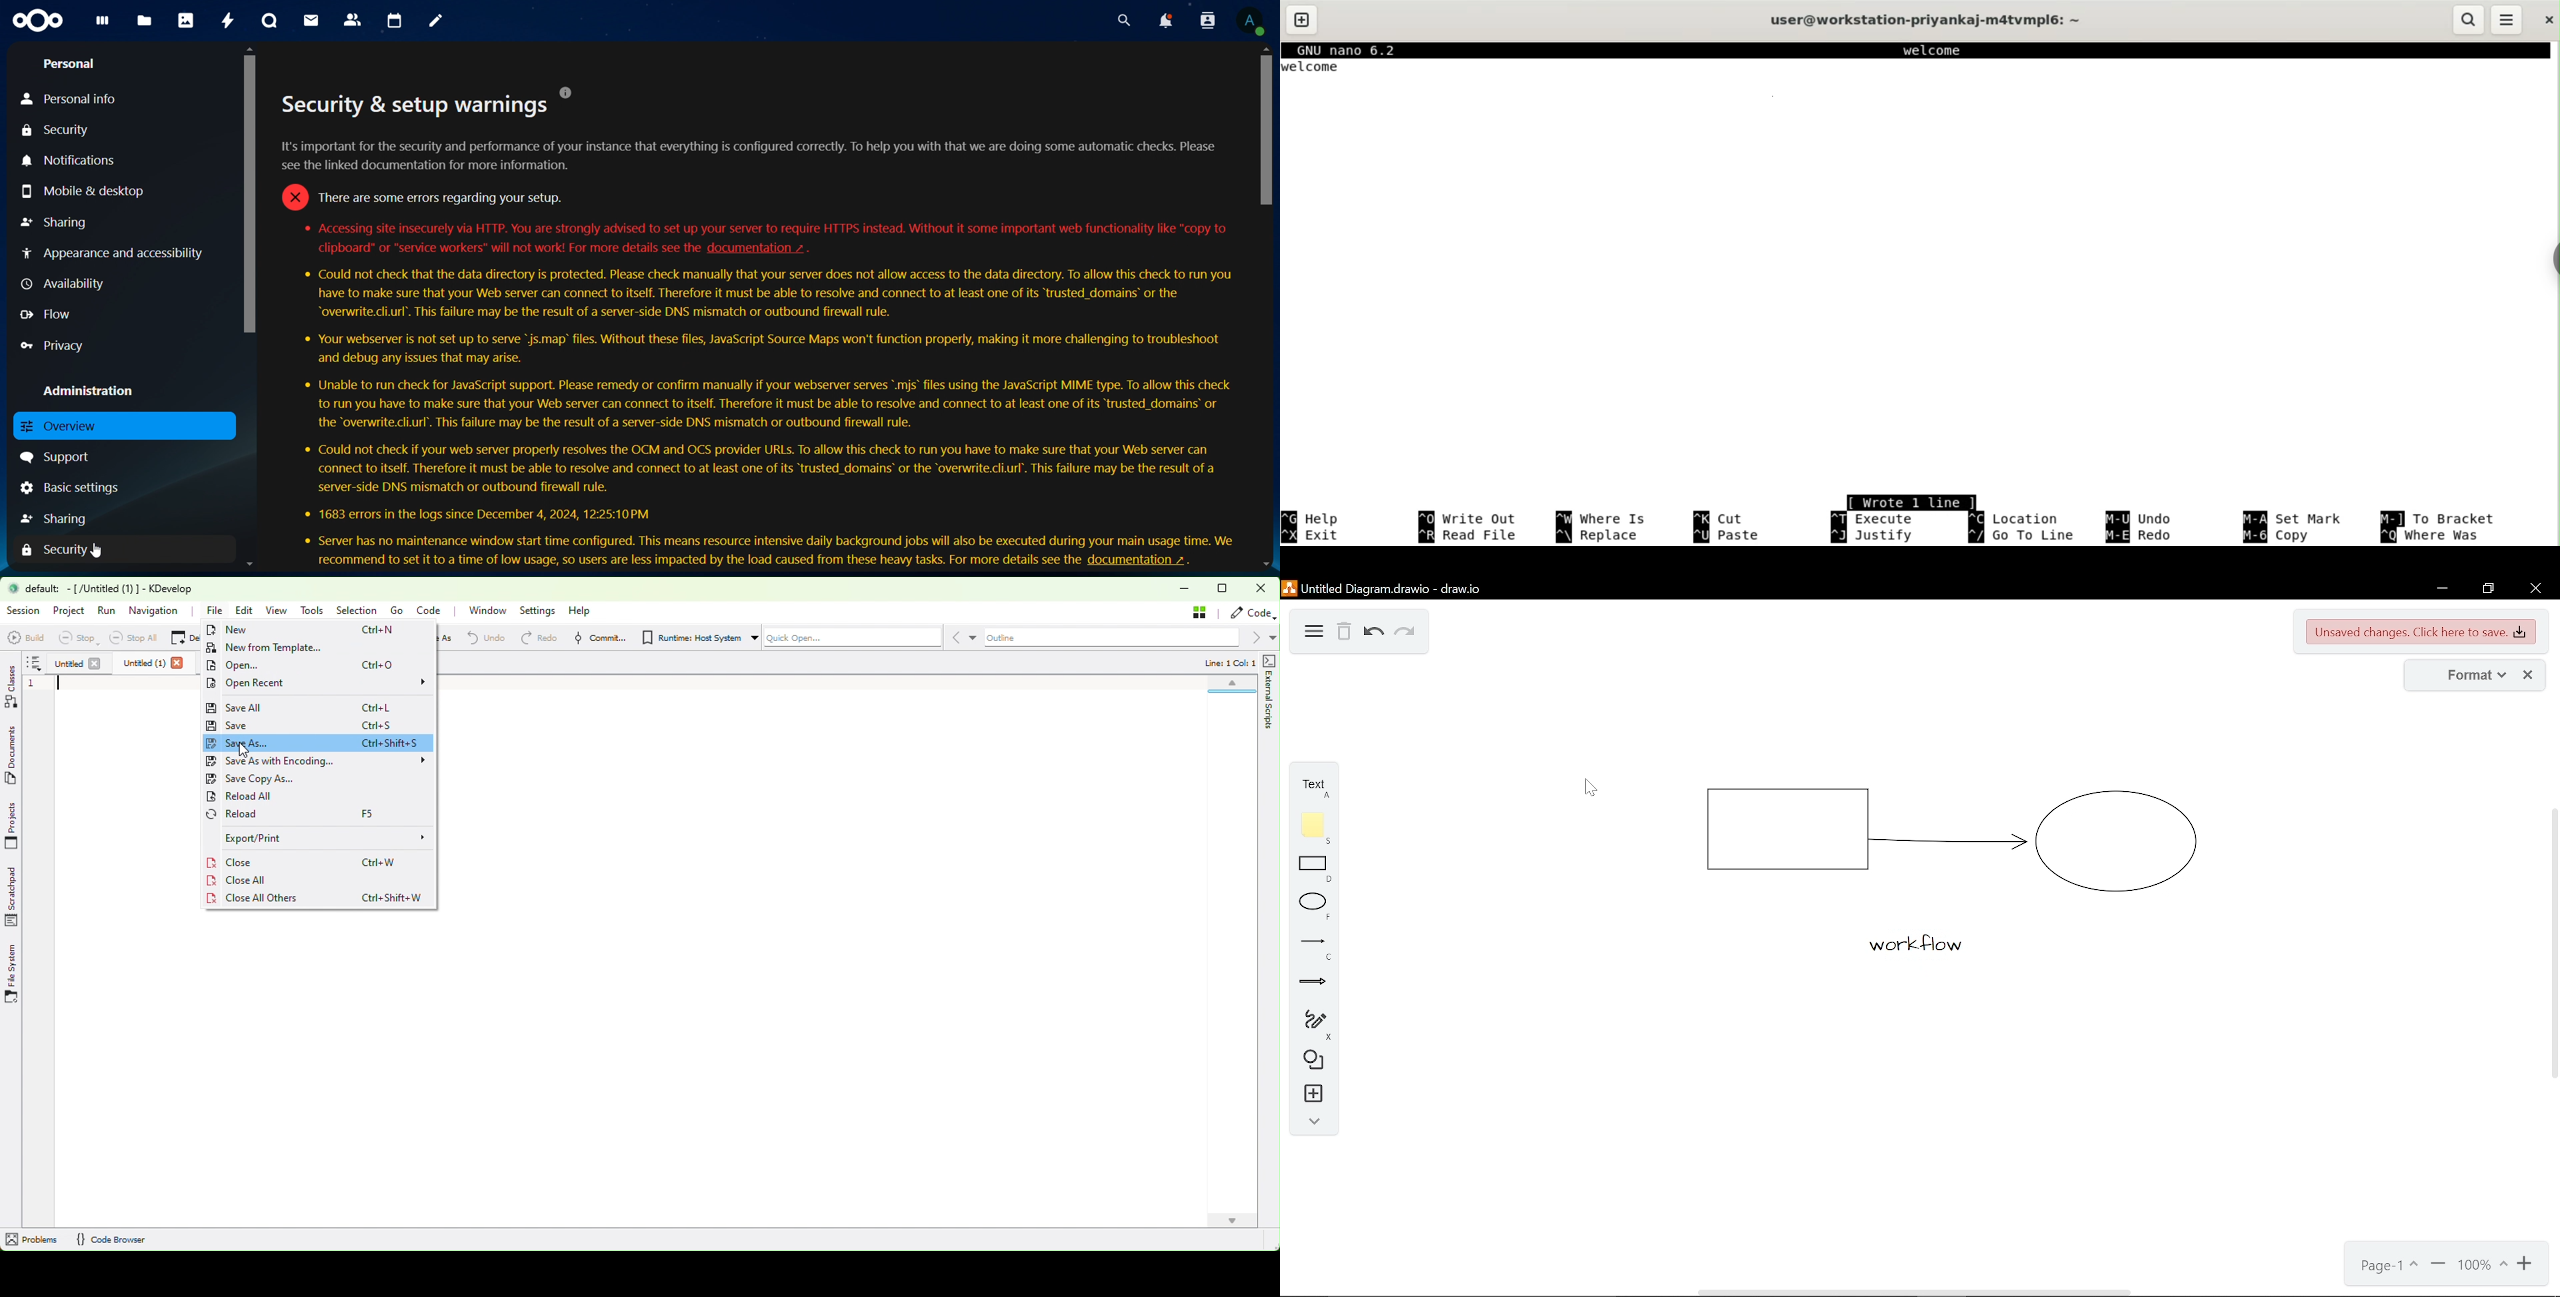 The height and width of the screenshot is (1316, 2576). Describe the element at coordinates (2524, 1264) in the screenshot. I see `zoom out` at that location.